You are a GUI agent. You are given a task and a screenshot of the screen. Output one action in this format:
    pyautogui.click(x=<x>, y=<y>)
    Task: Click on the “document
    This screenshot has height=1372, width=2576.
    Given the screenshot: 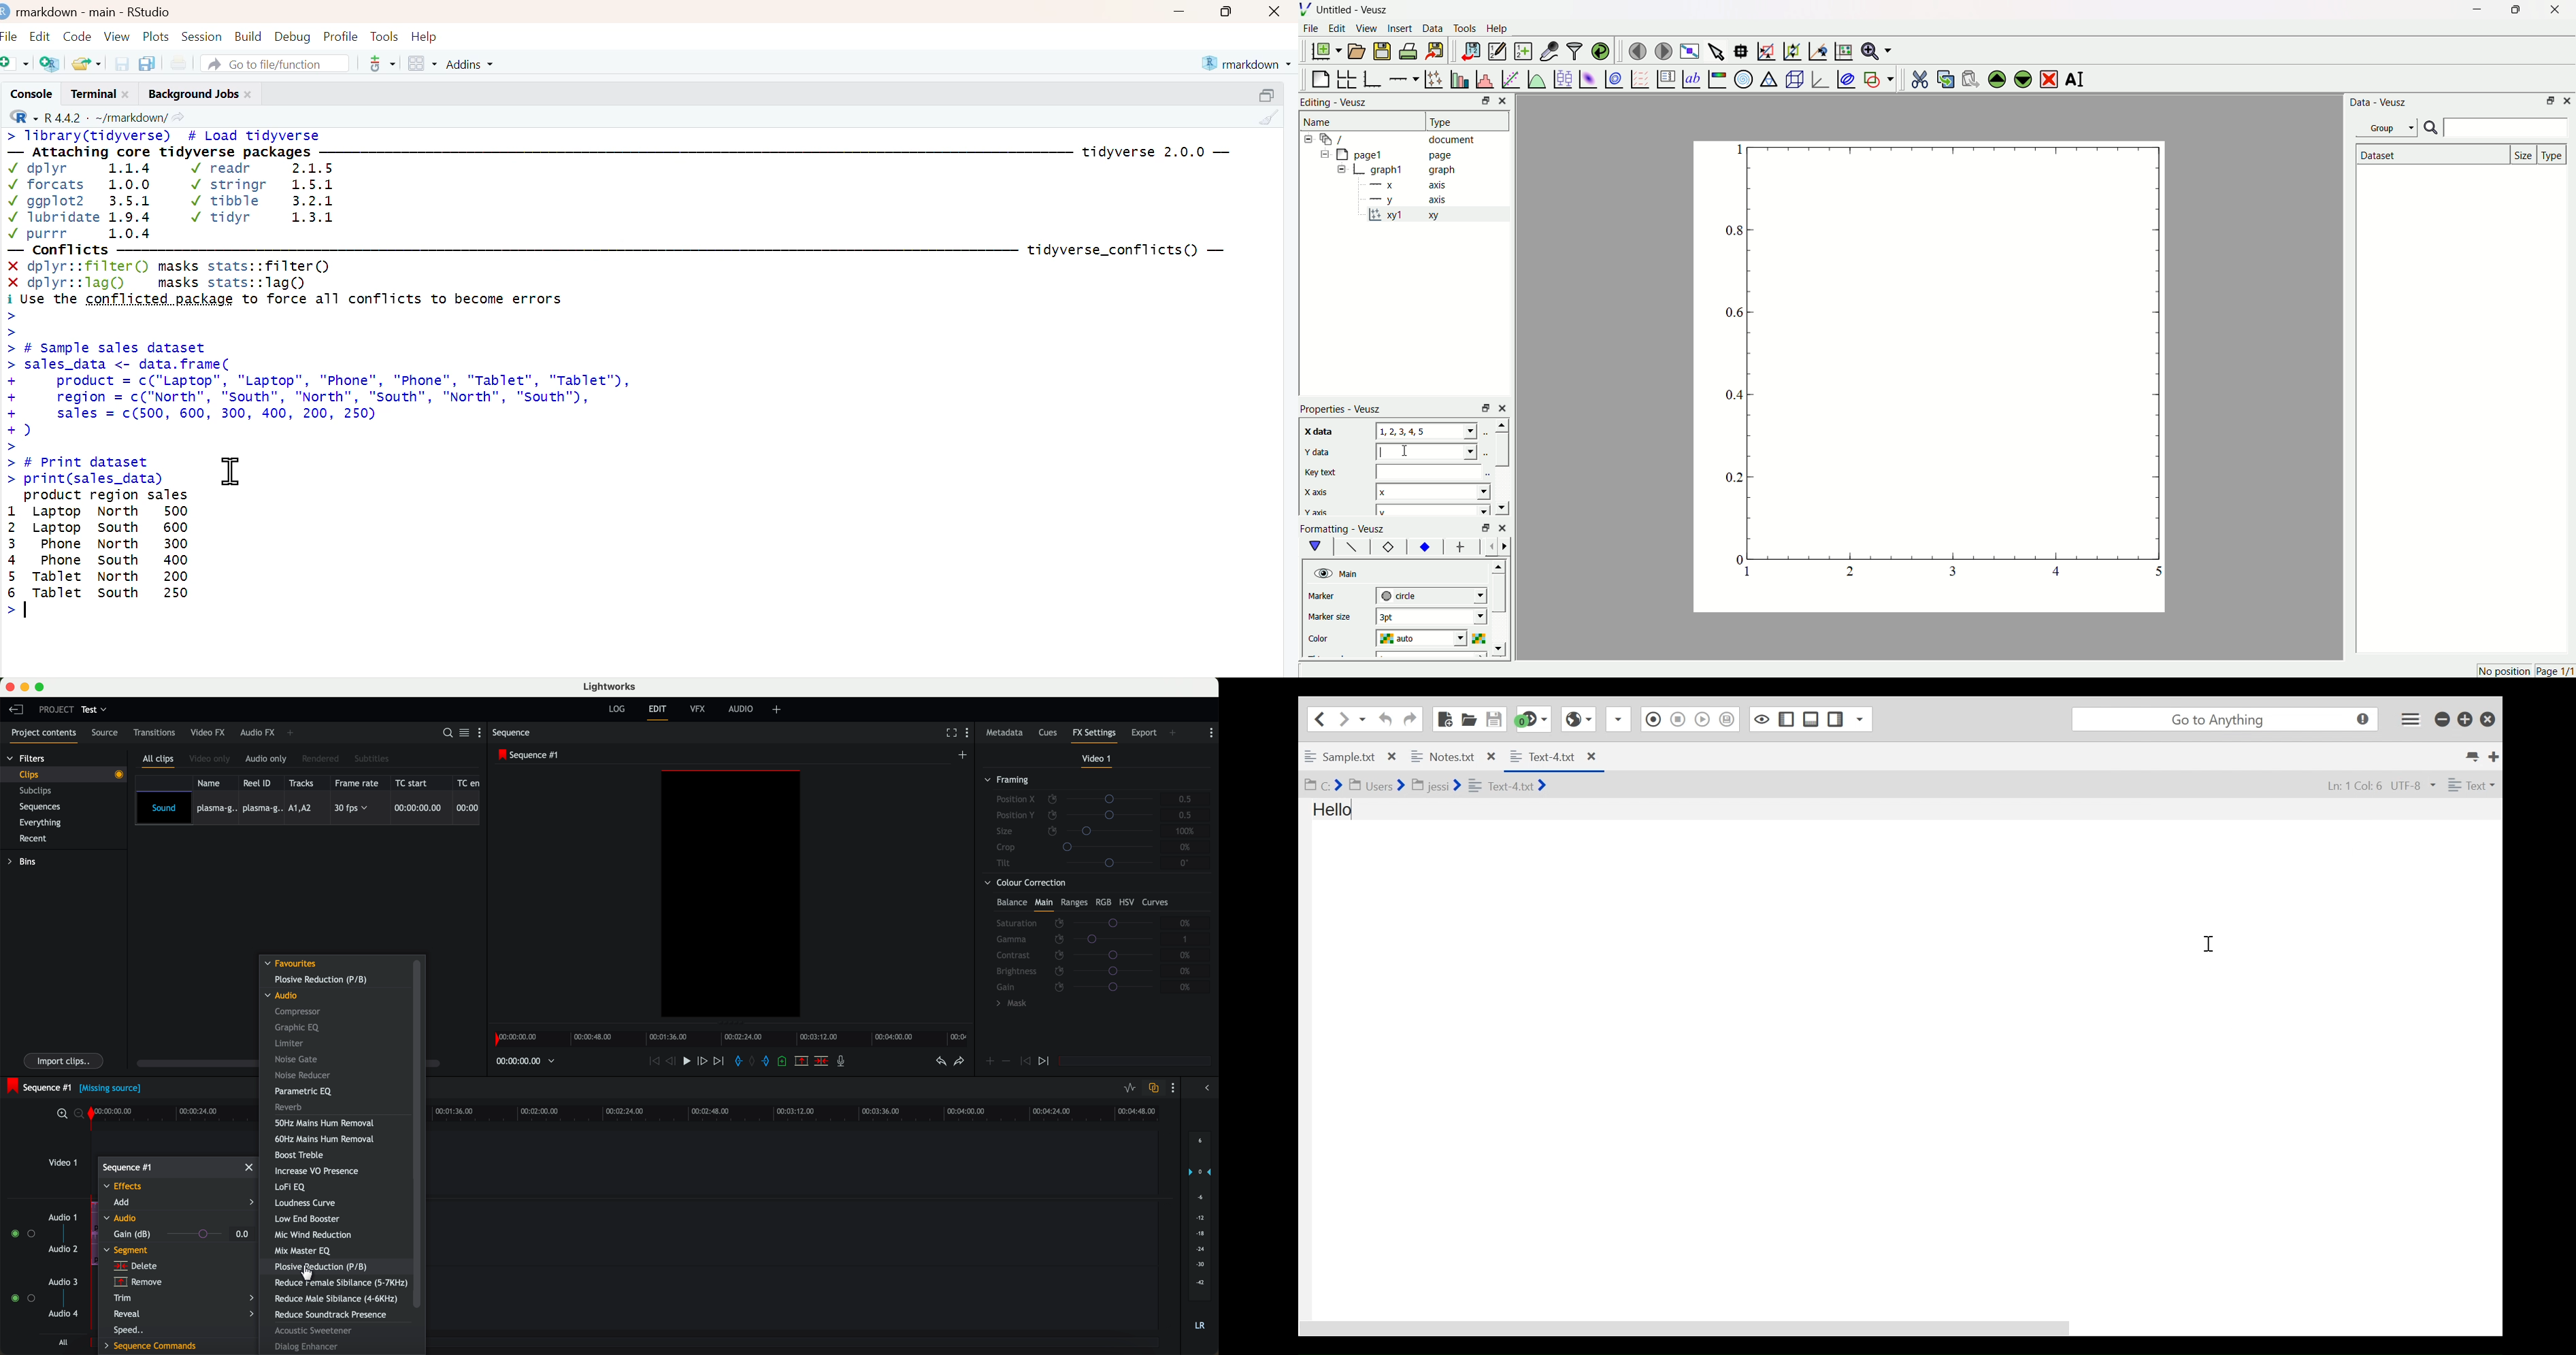 What is the action you would take?
    pyautogui.click(x=1404, y=138)
    